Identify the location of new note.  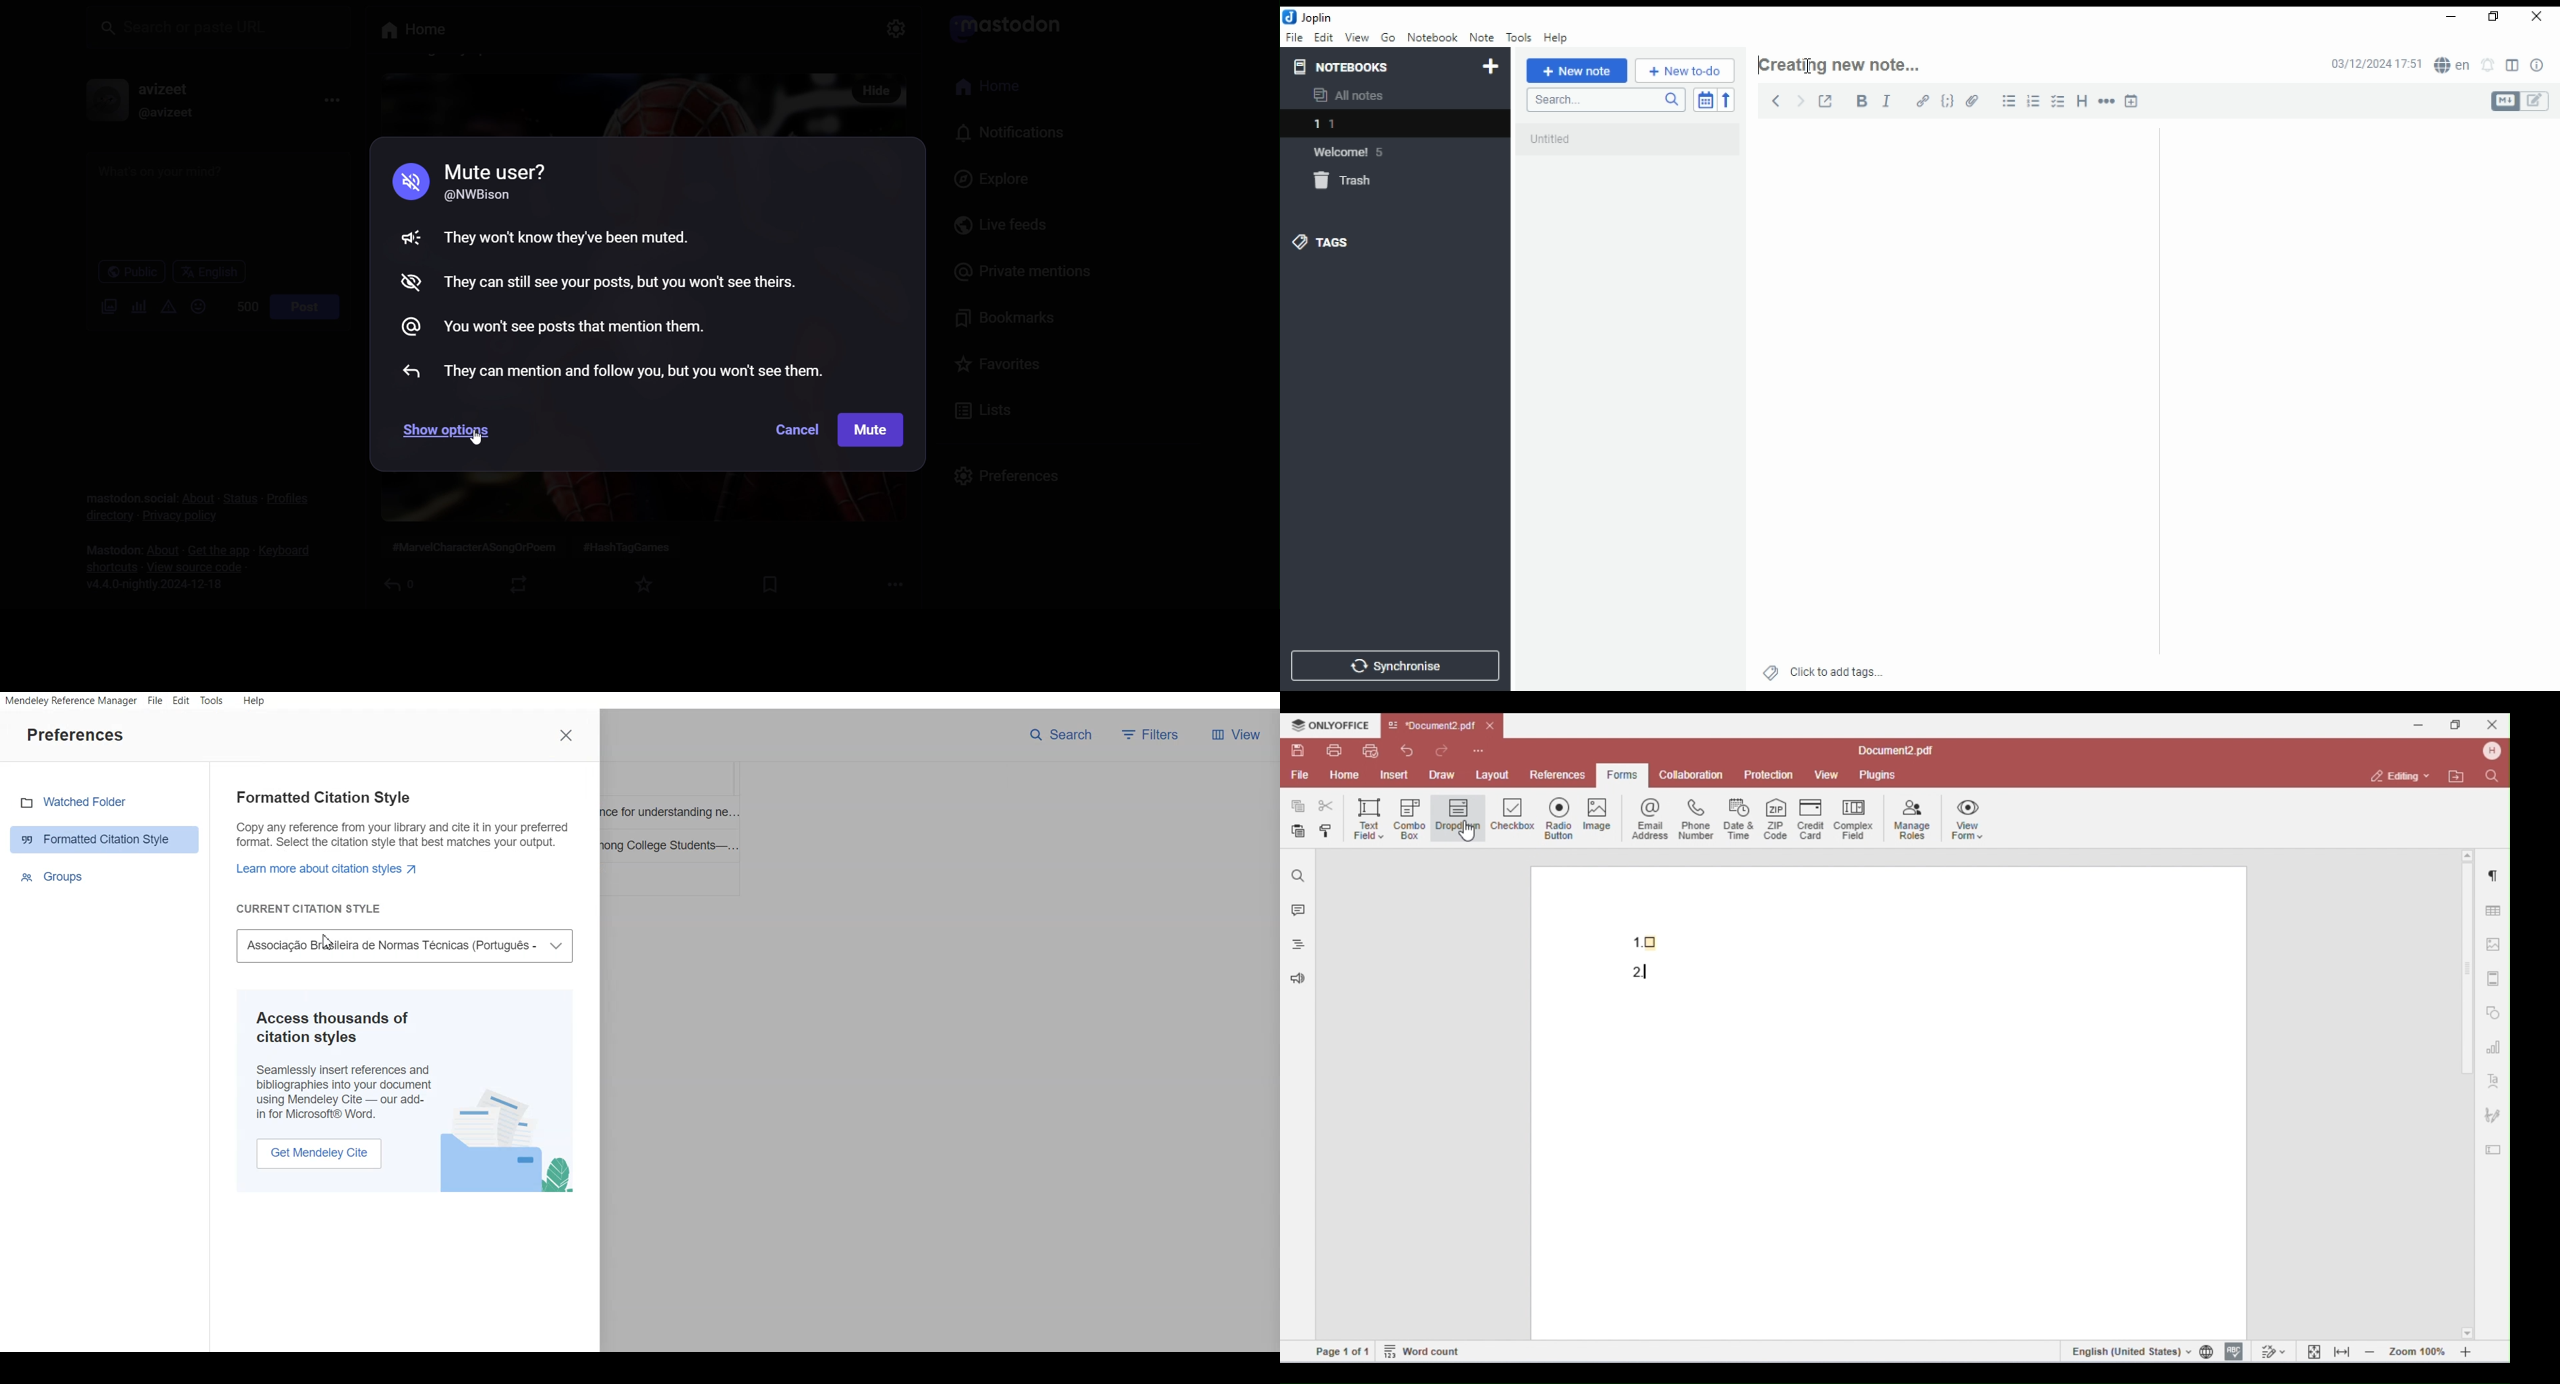
(1576, 71).